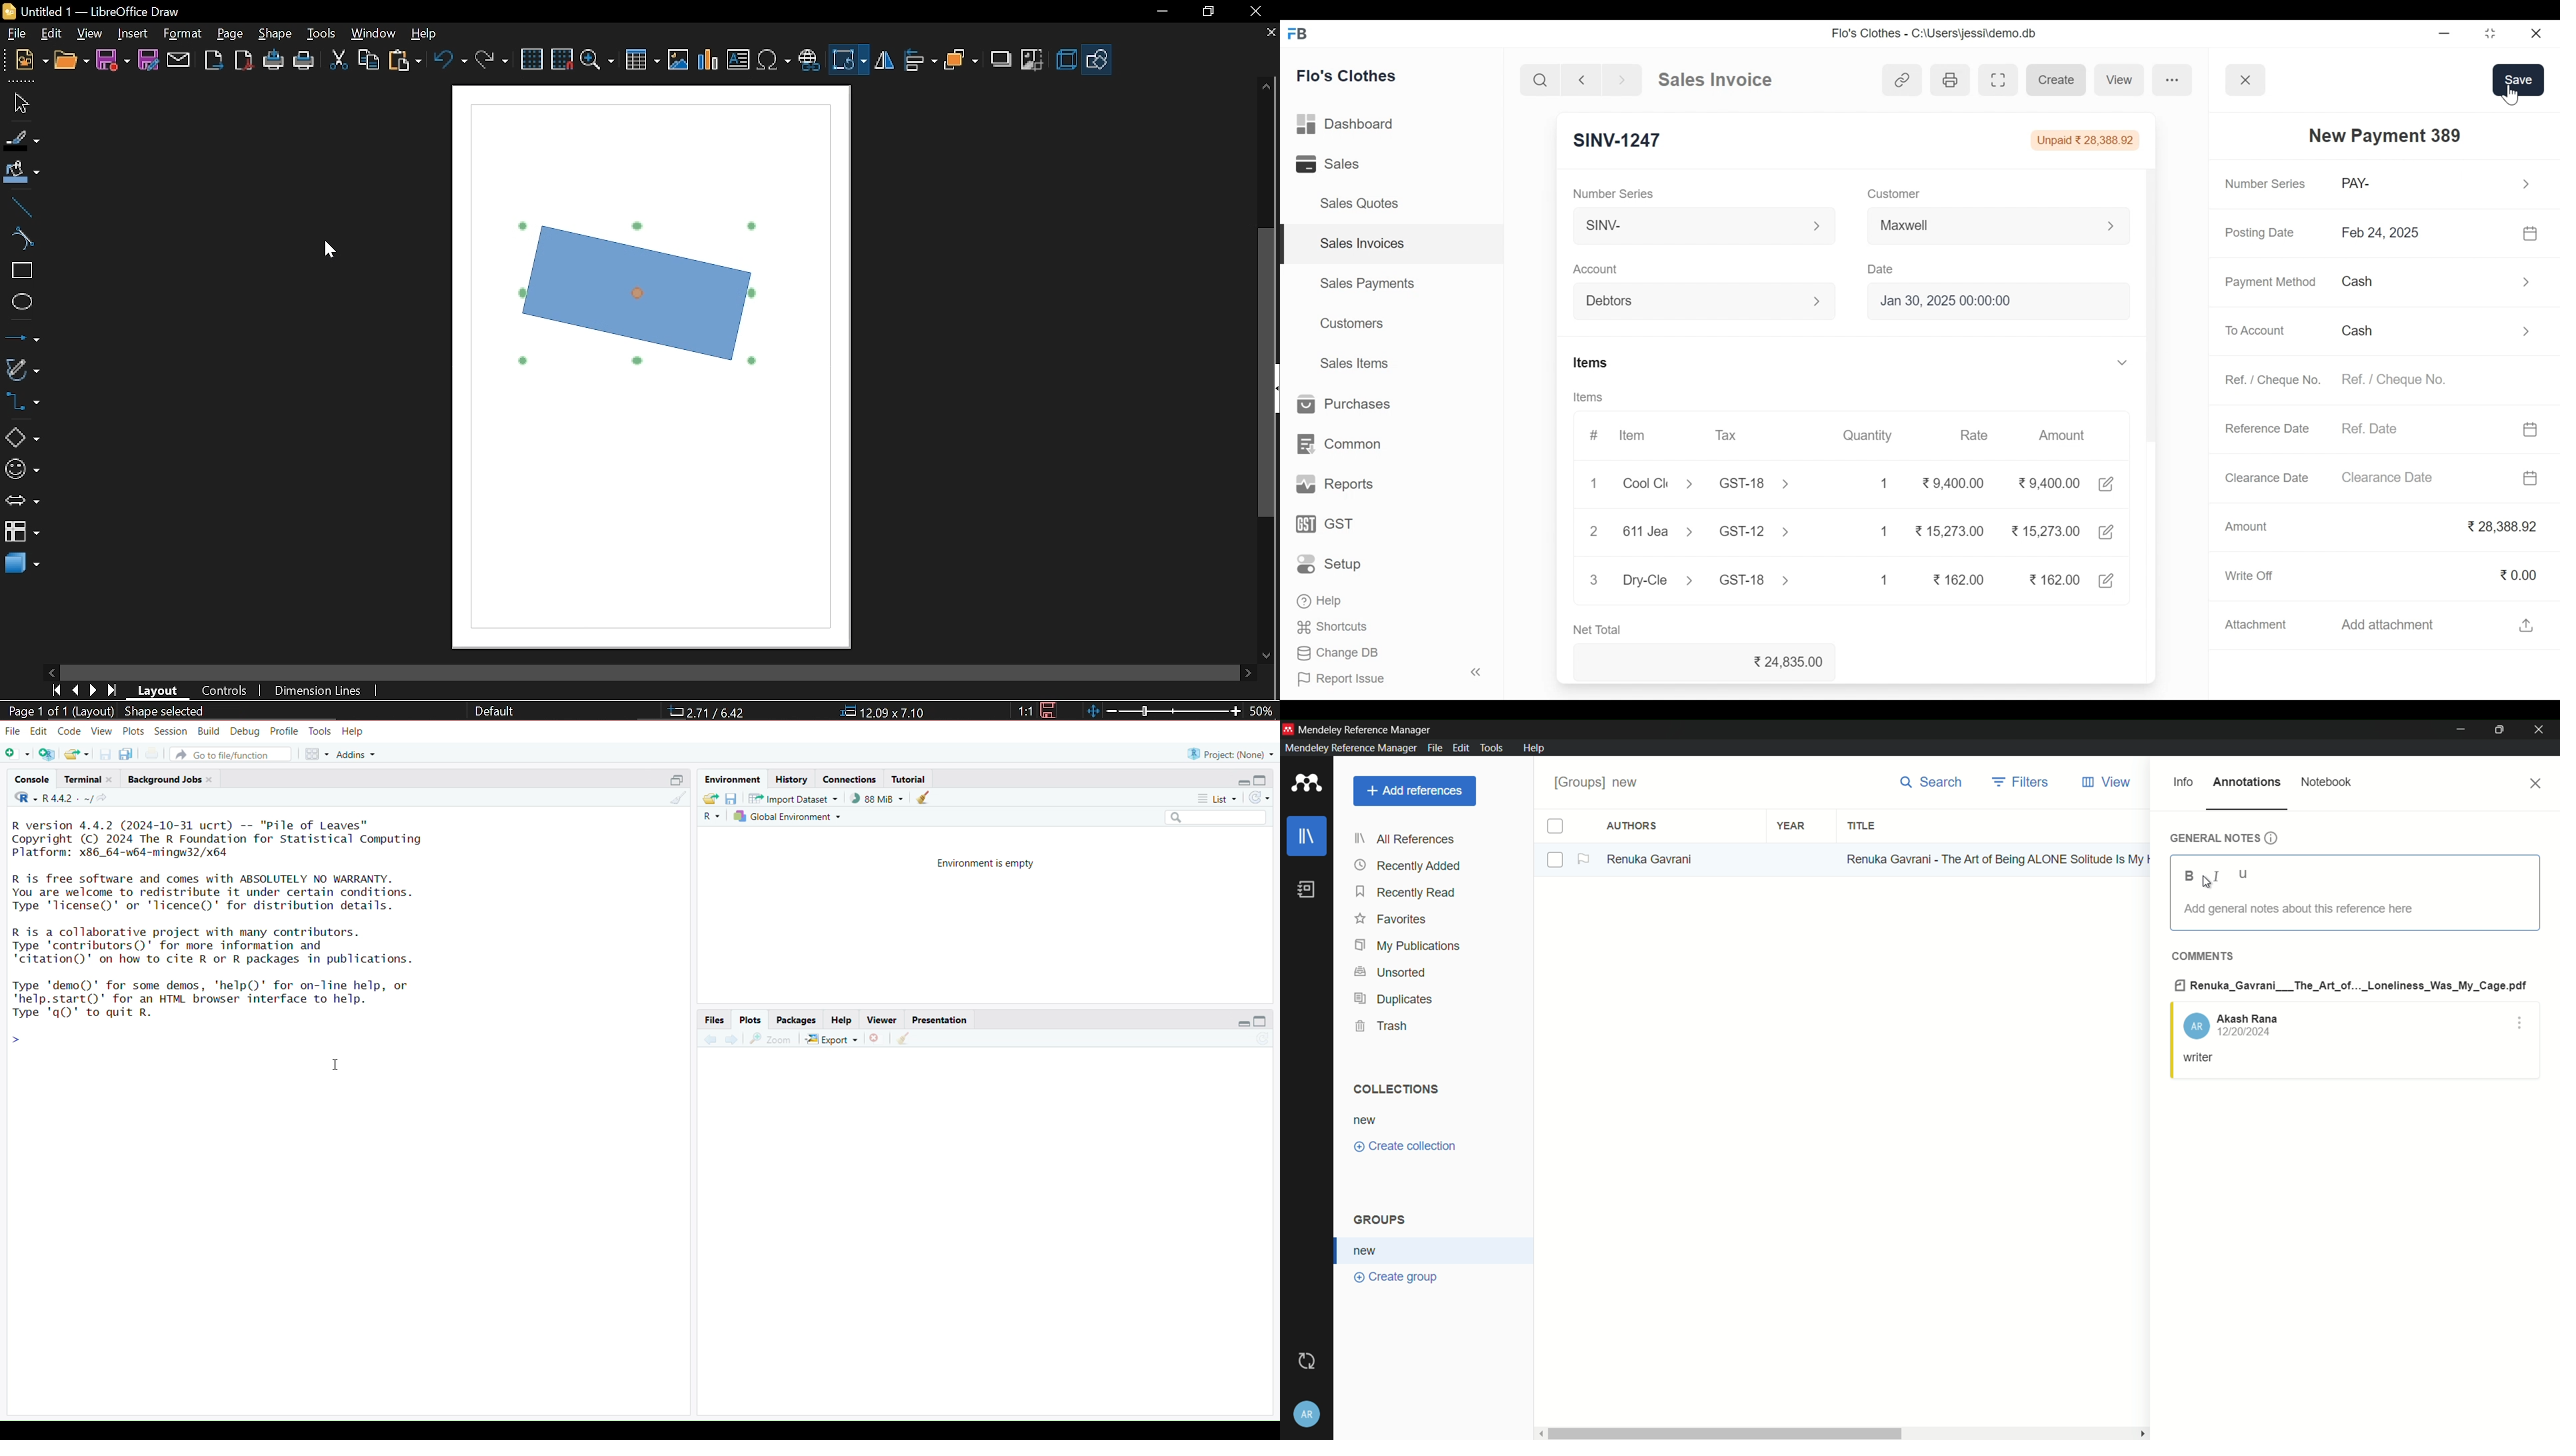 This screenshot has height=1456, width=2576. Describe the element at coordinates (1723, 1432) in the screenshot. I see `scrollbar` at that location.